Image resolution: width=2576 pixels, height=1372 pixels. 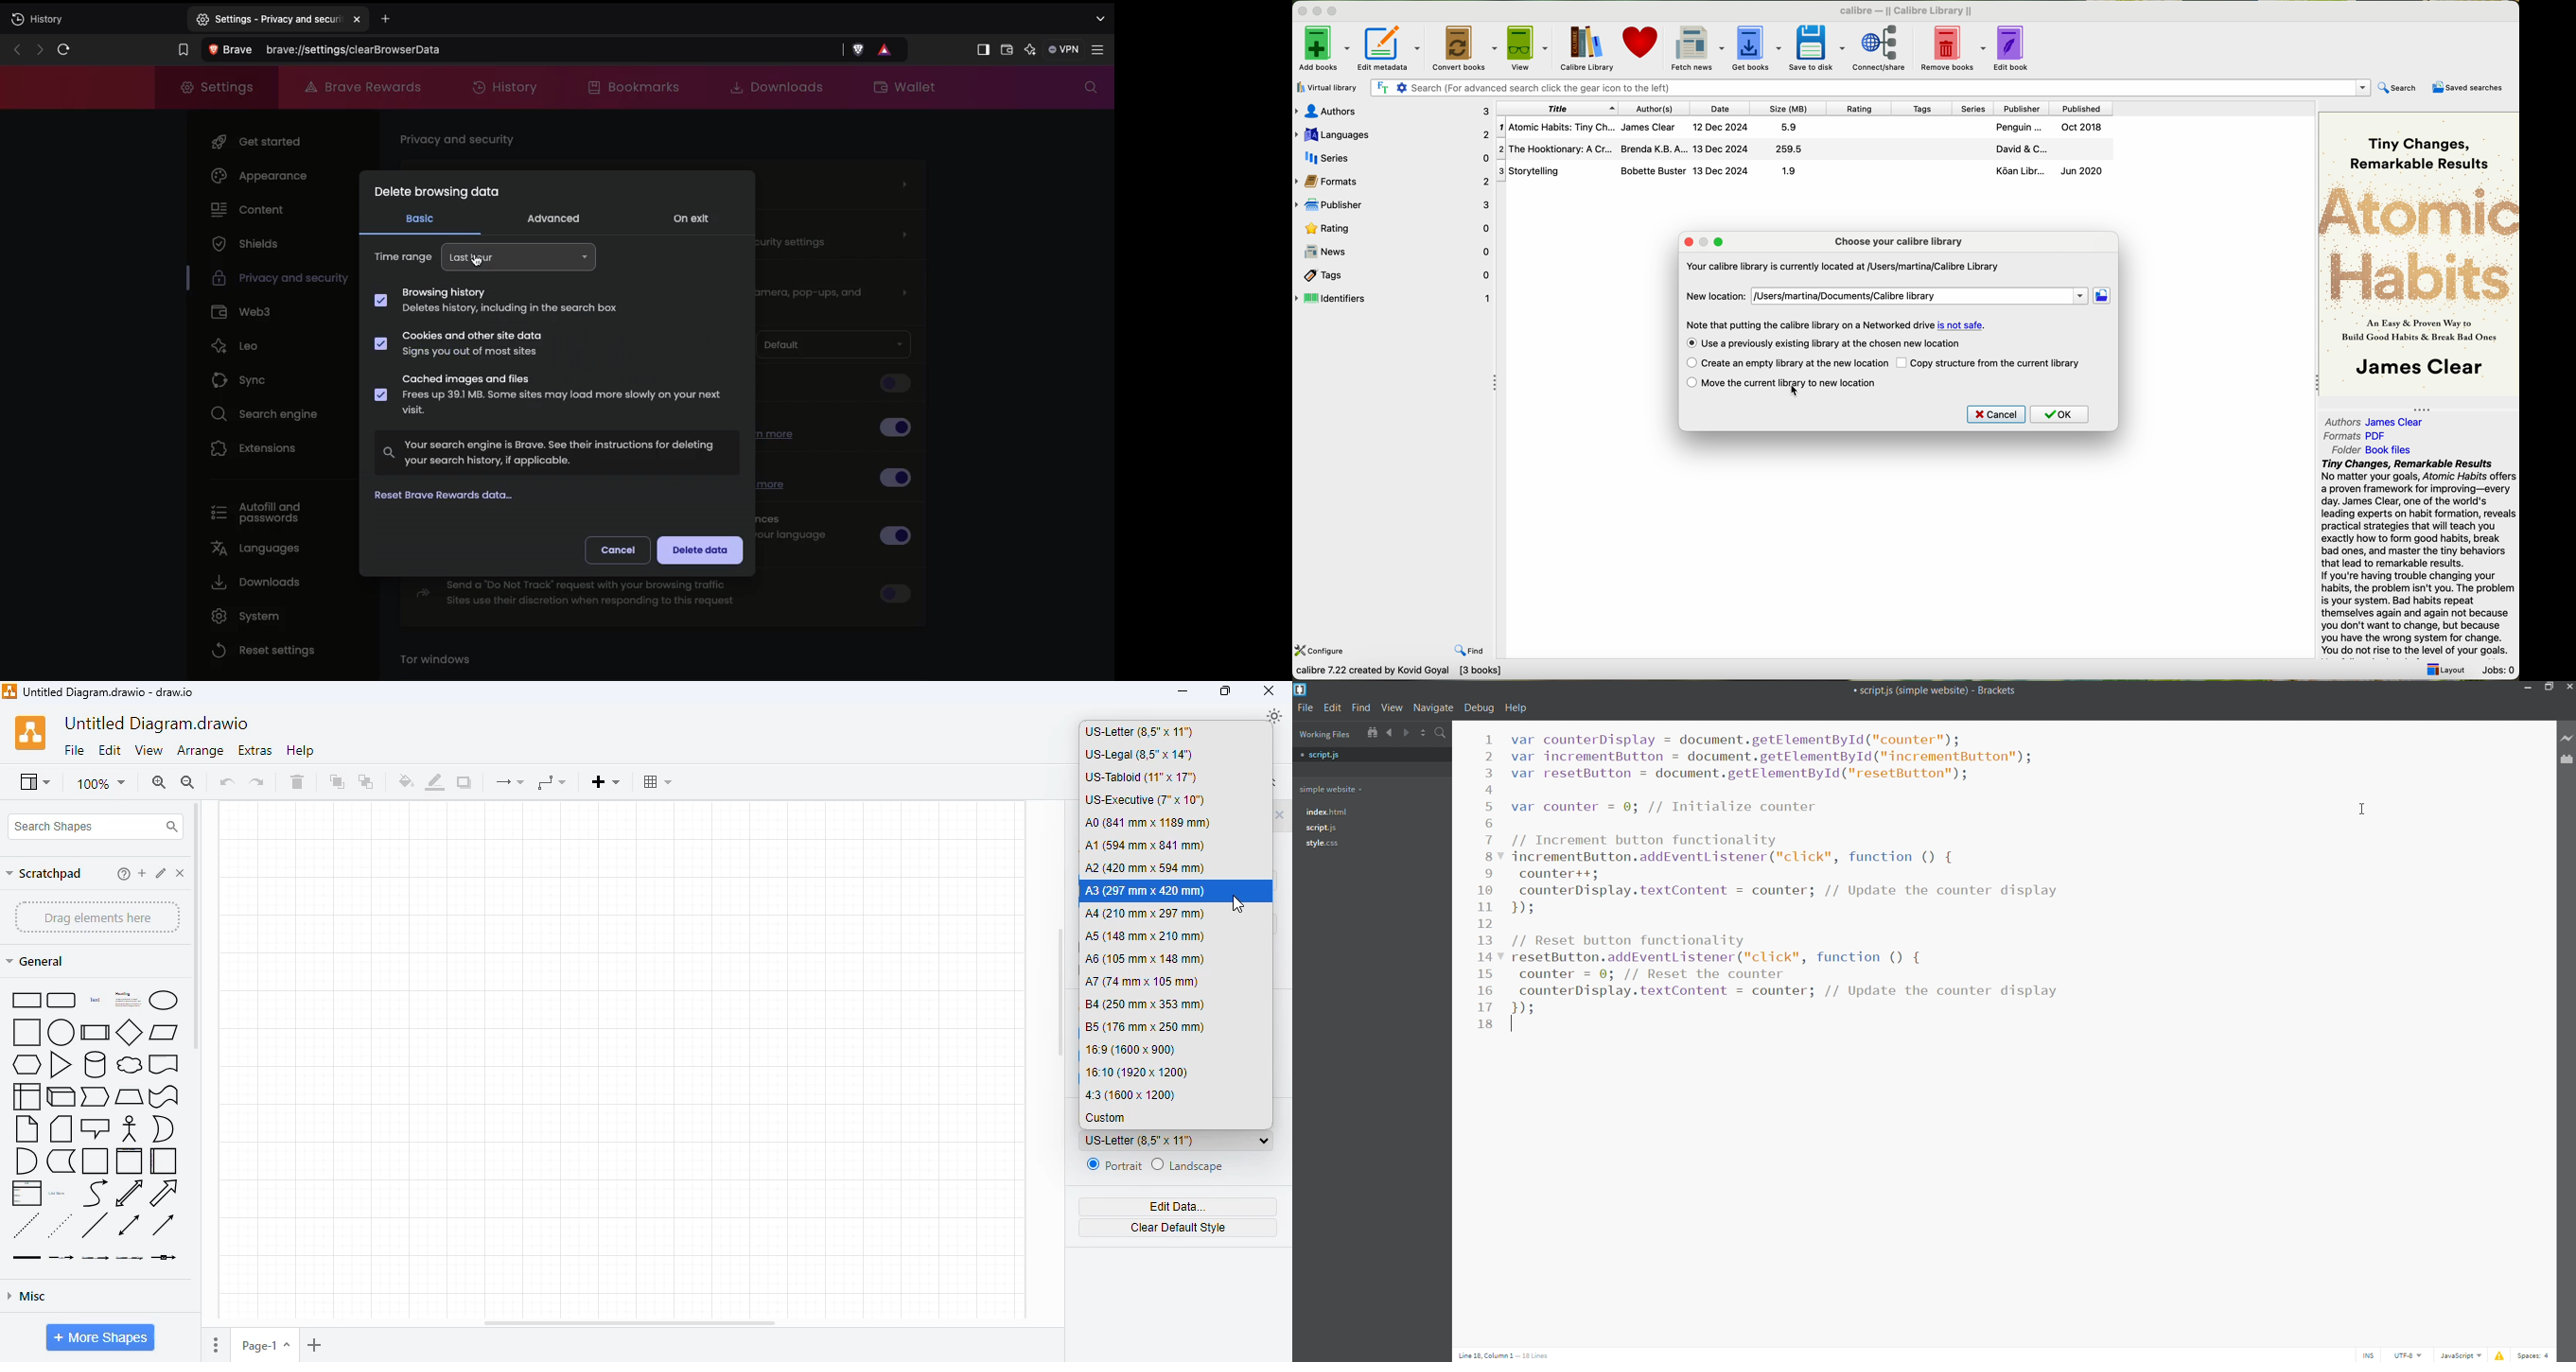 What do you see at coordinates (1407, 733) in the screenshot?
I see `navigate forward` at bounding box center [1407, 733].